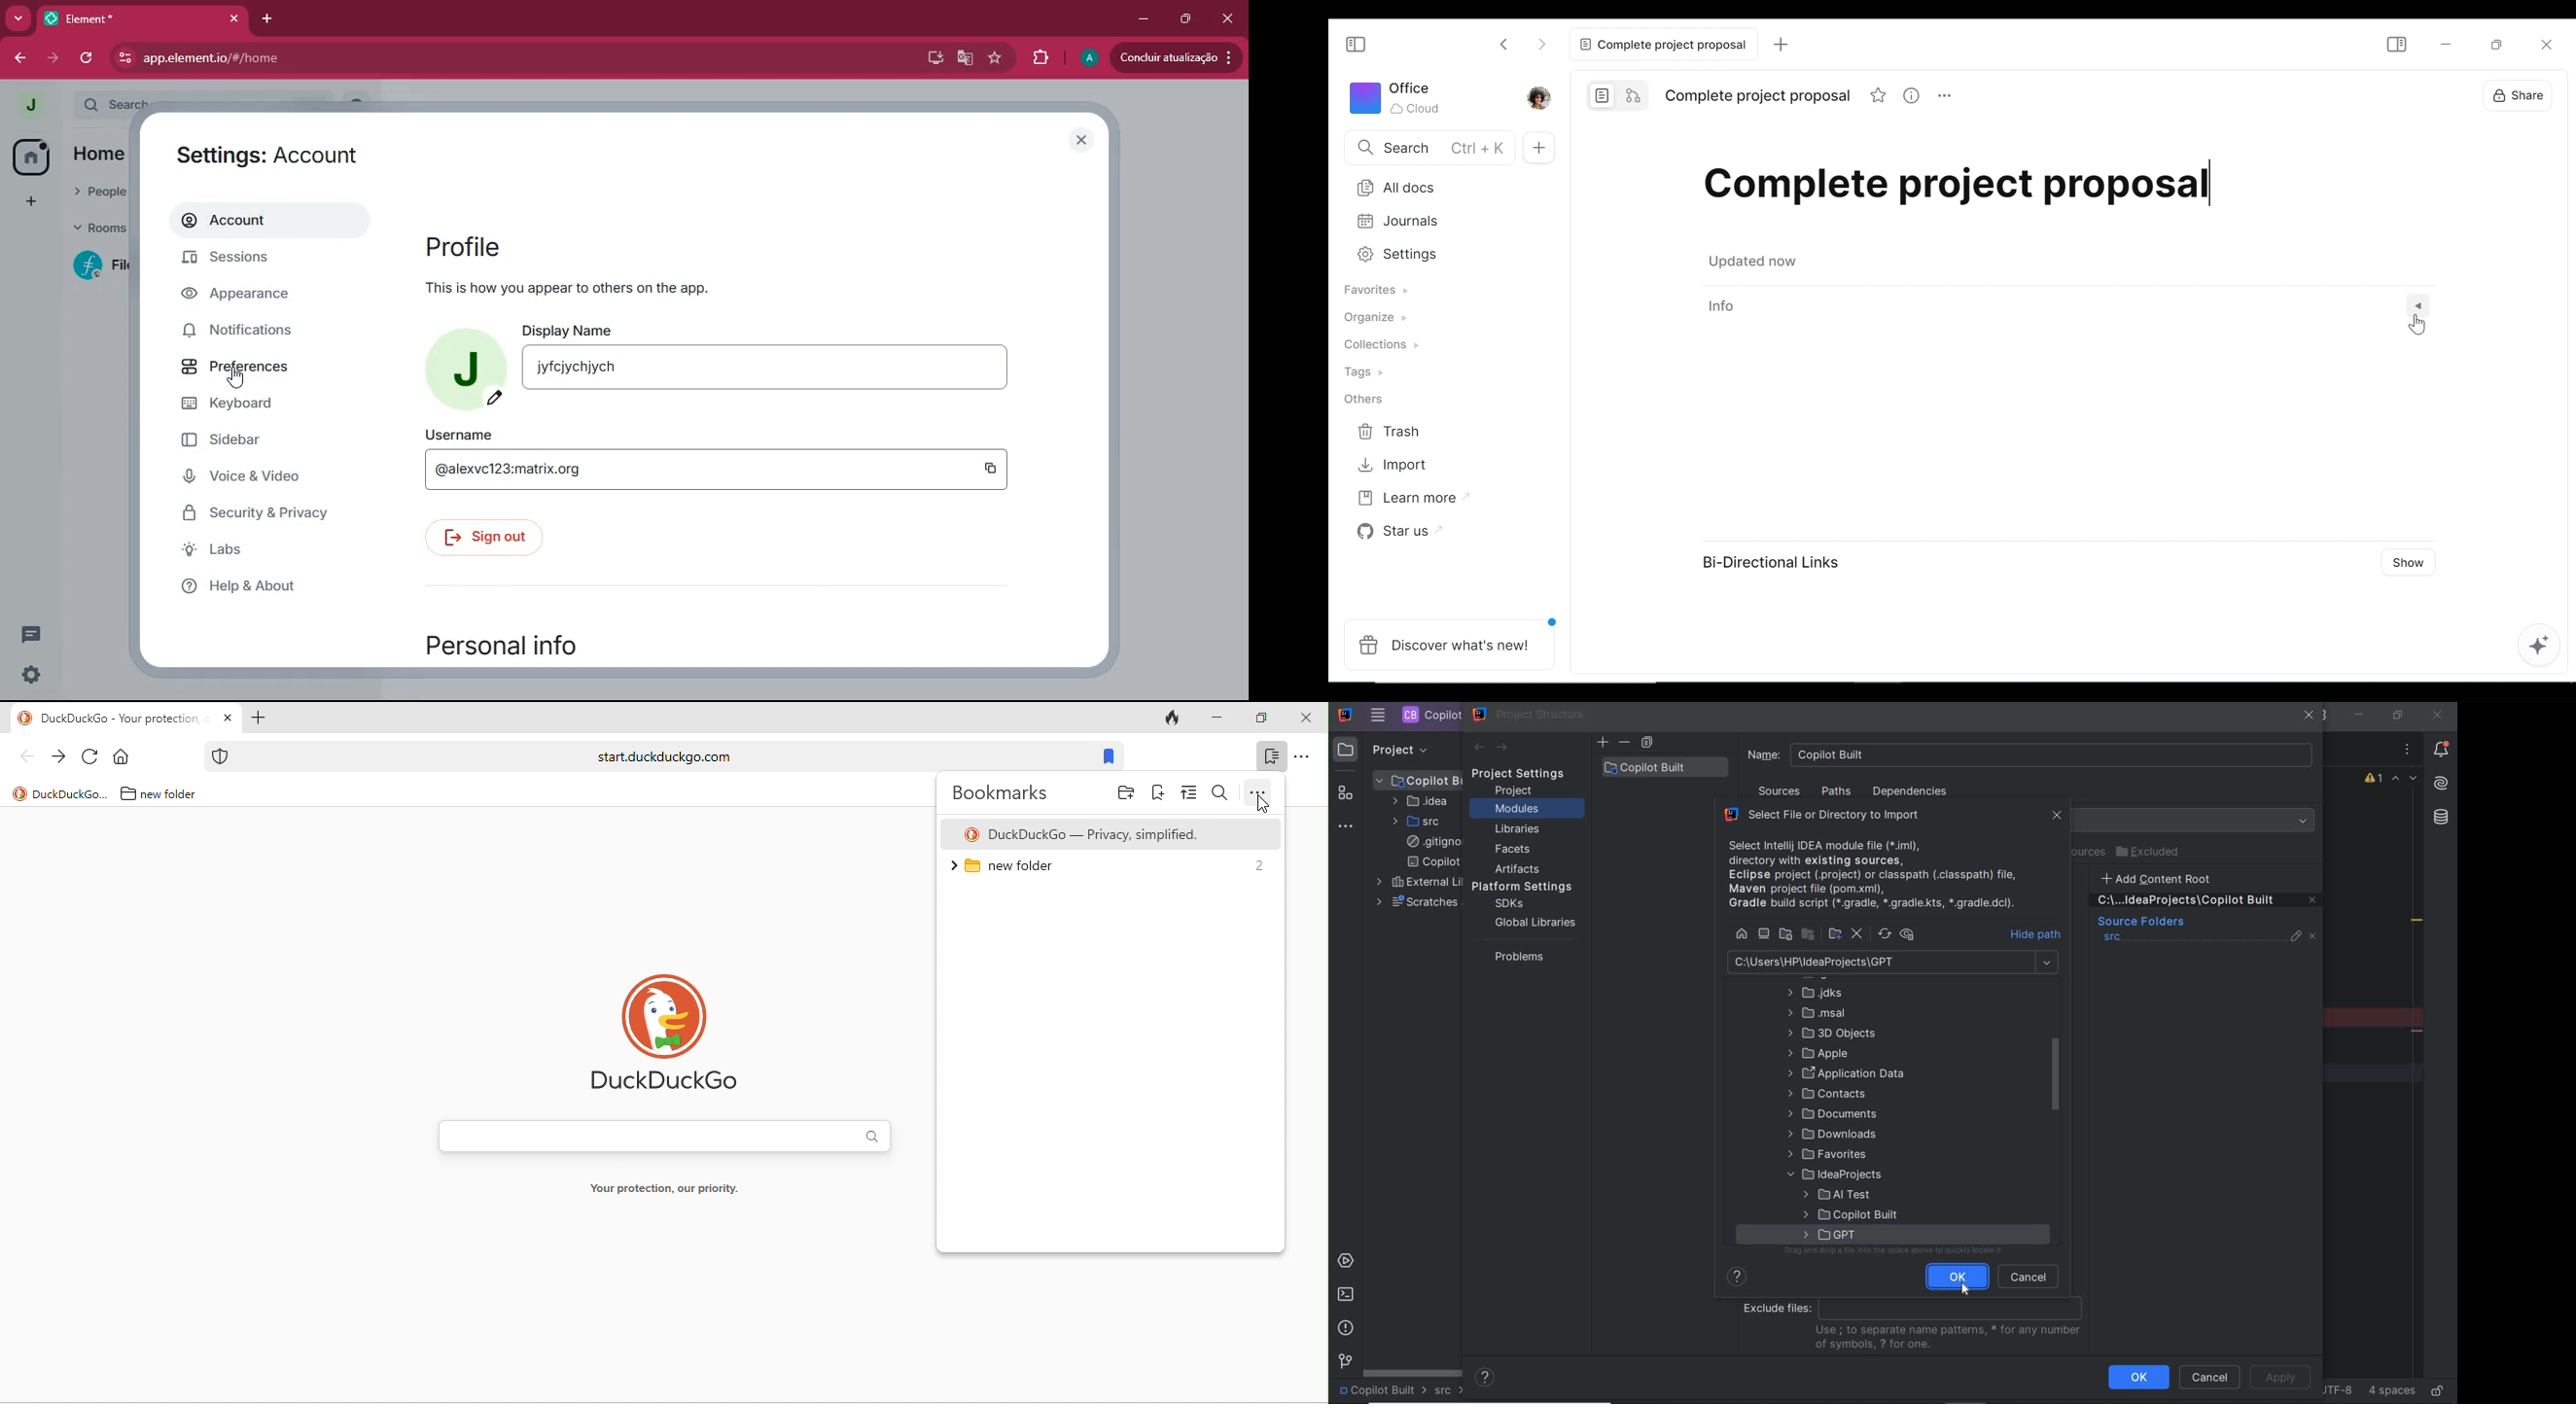  I want to click on element, so click(144, 18).